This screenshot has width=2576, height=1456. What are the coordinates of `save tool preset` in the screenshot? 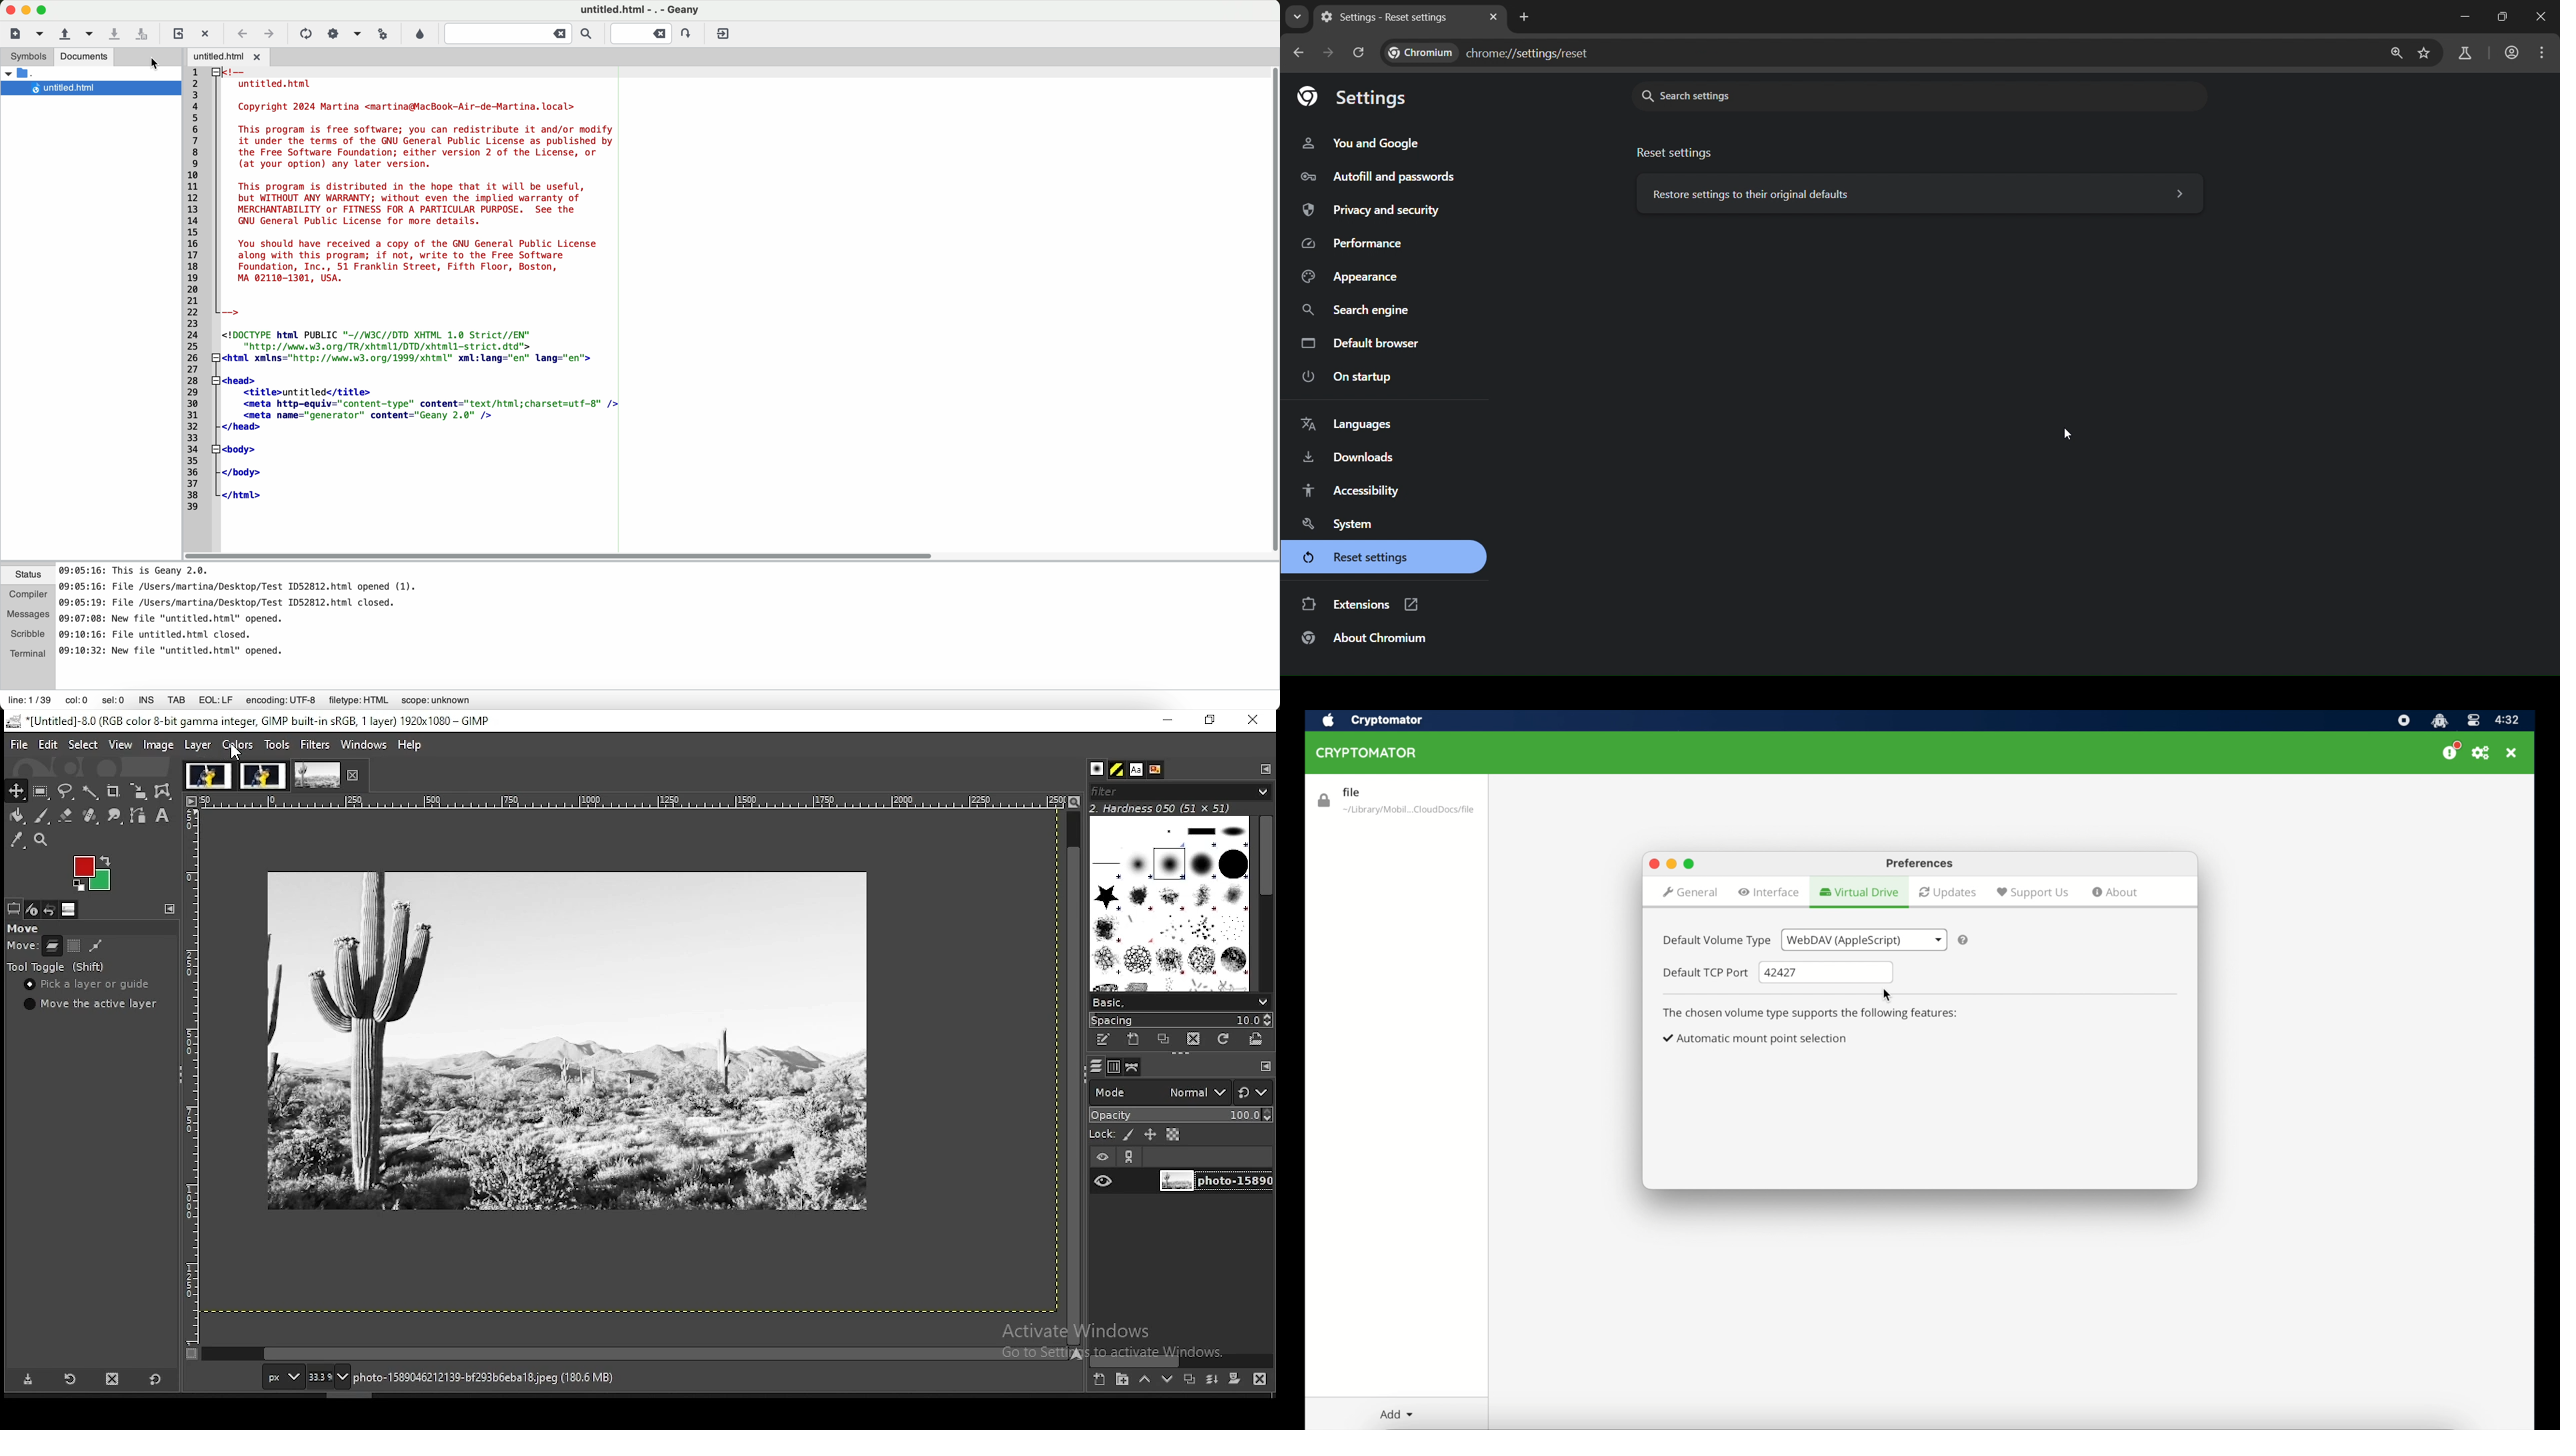 It's located at (26, 1380).